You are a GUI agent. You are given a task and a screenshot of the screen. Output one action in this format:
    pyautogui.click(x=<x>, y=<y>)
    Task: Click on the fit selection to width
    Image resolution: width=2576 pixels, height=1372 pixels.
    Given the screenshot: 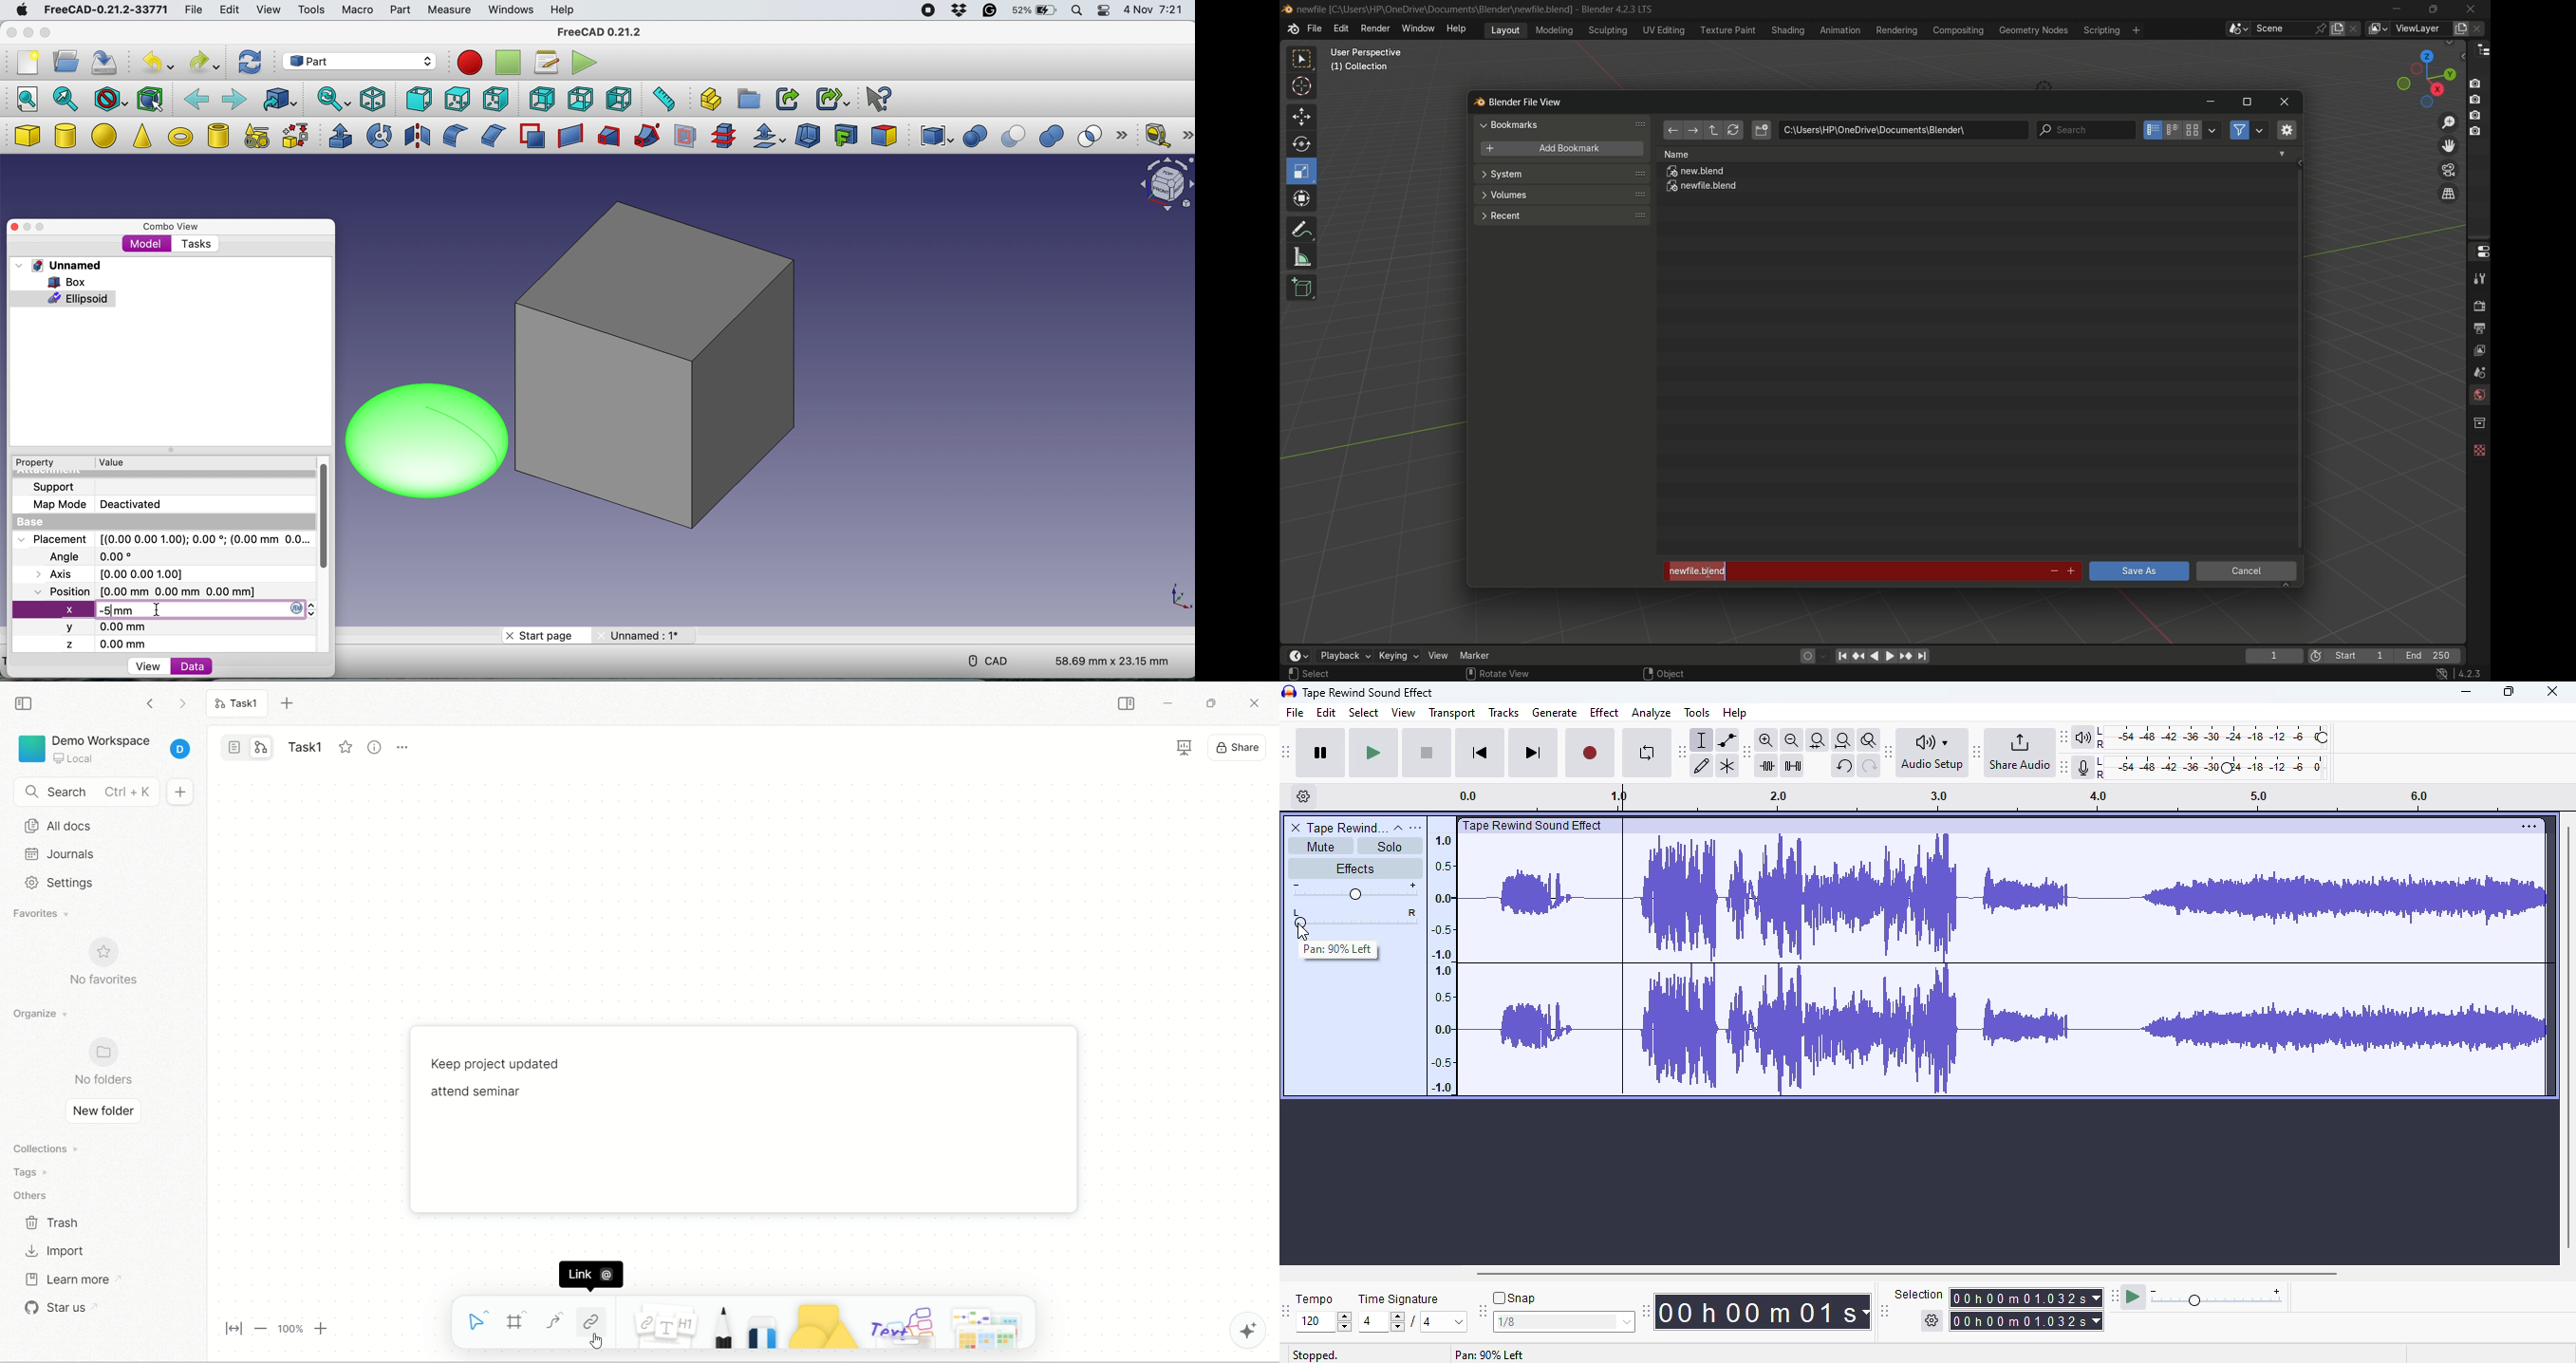 What is the action you would take?
    pyautogui.click(x=1818, y=741)
    